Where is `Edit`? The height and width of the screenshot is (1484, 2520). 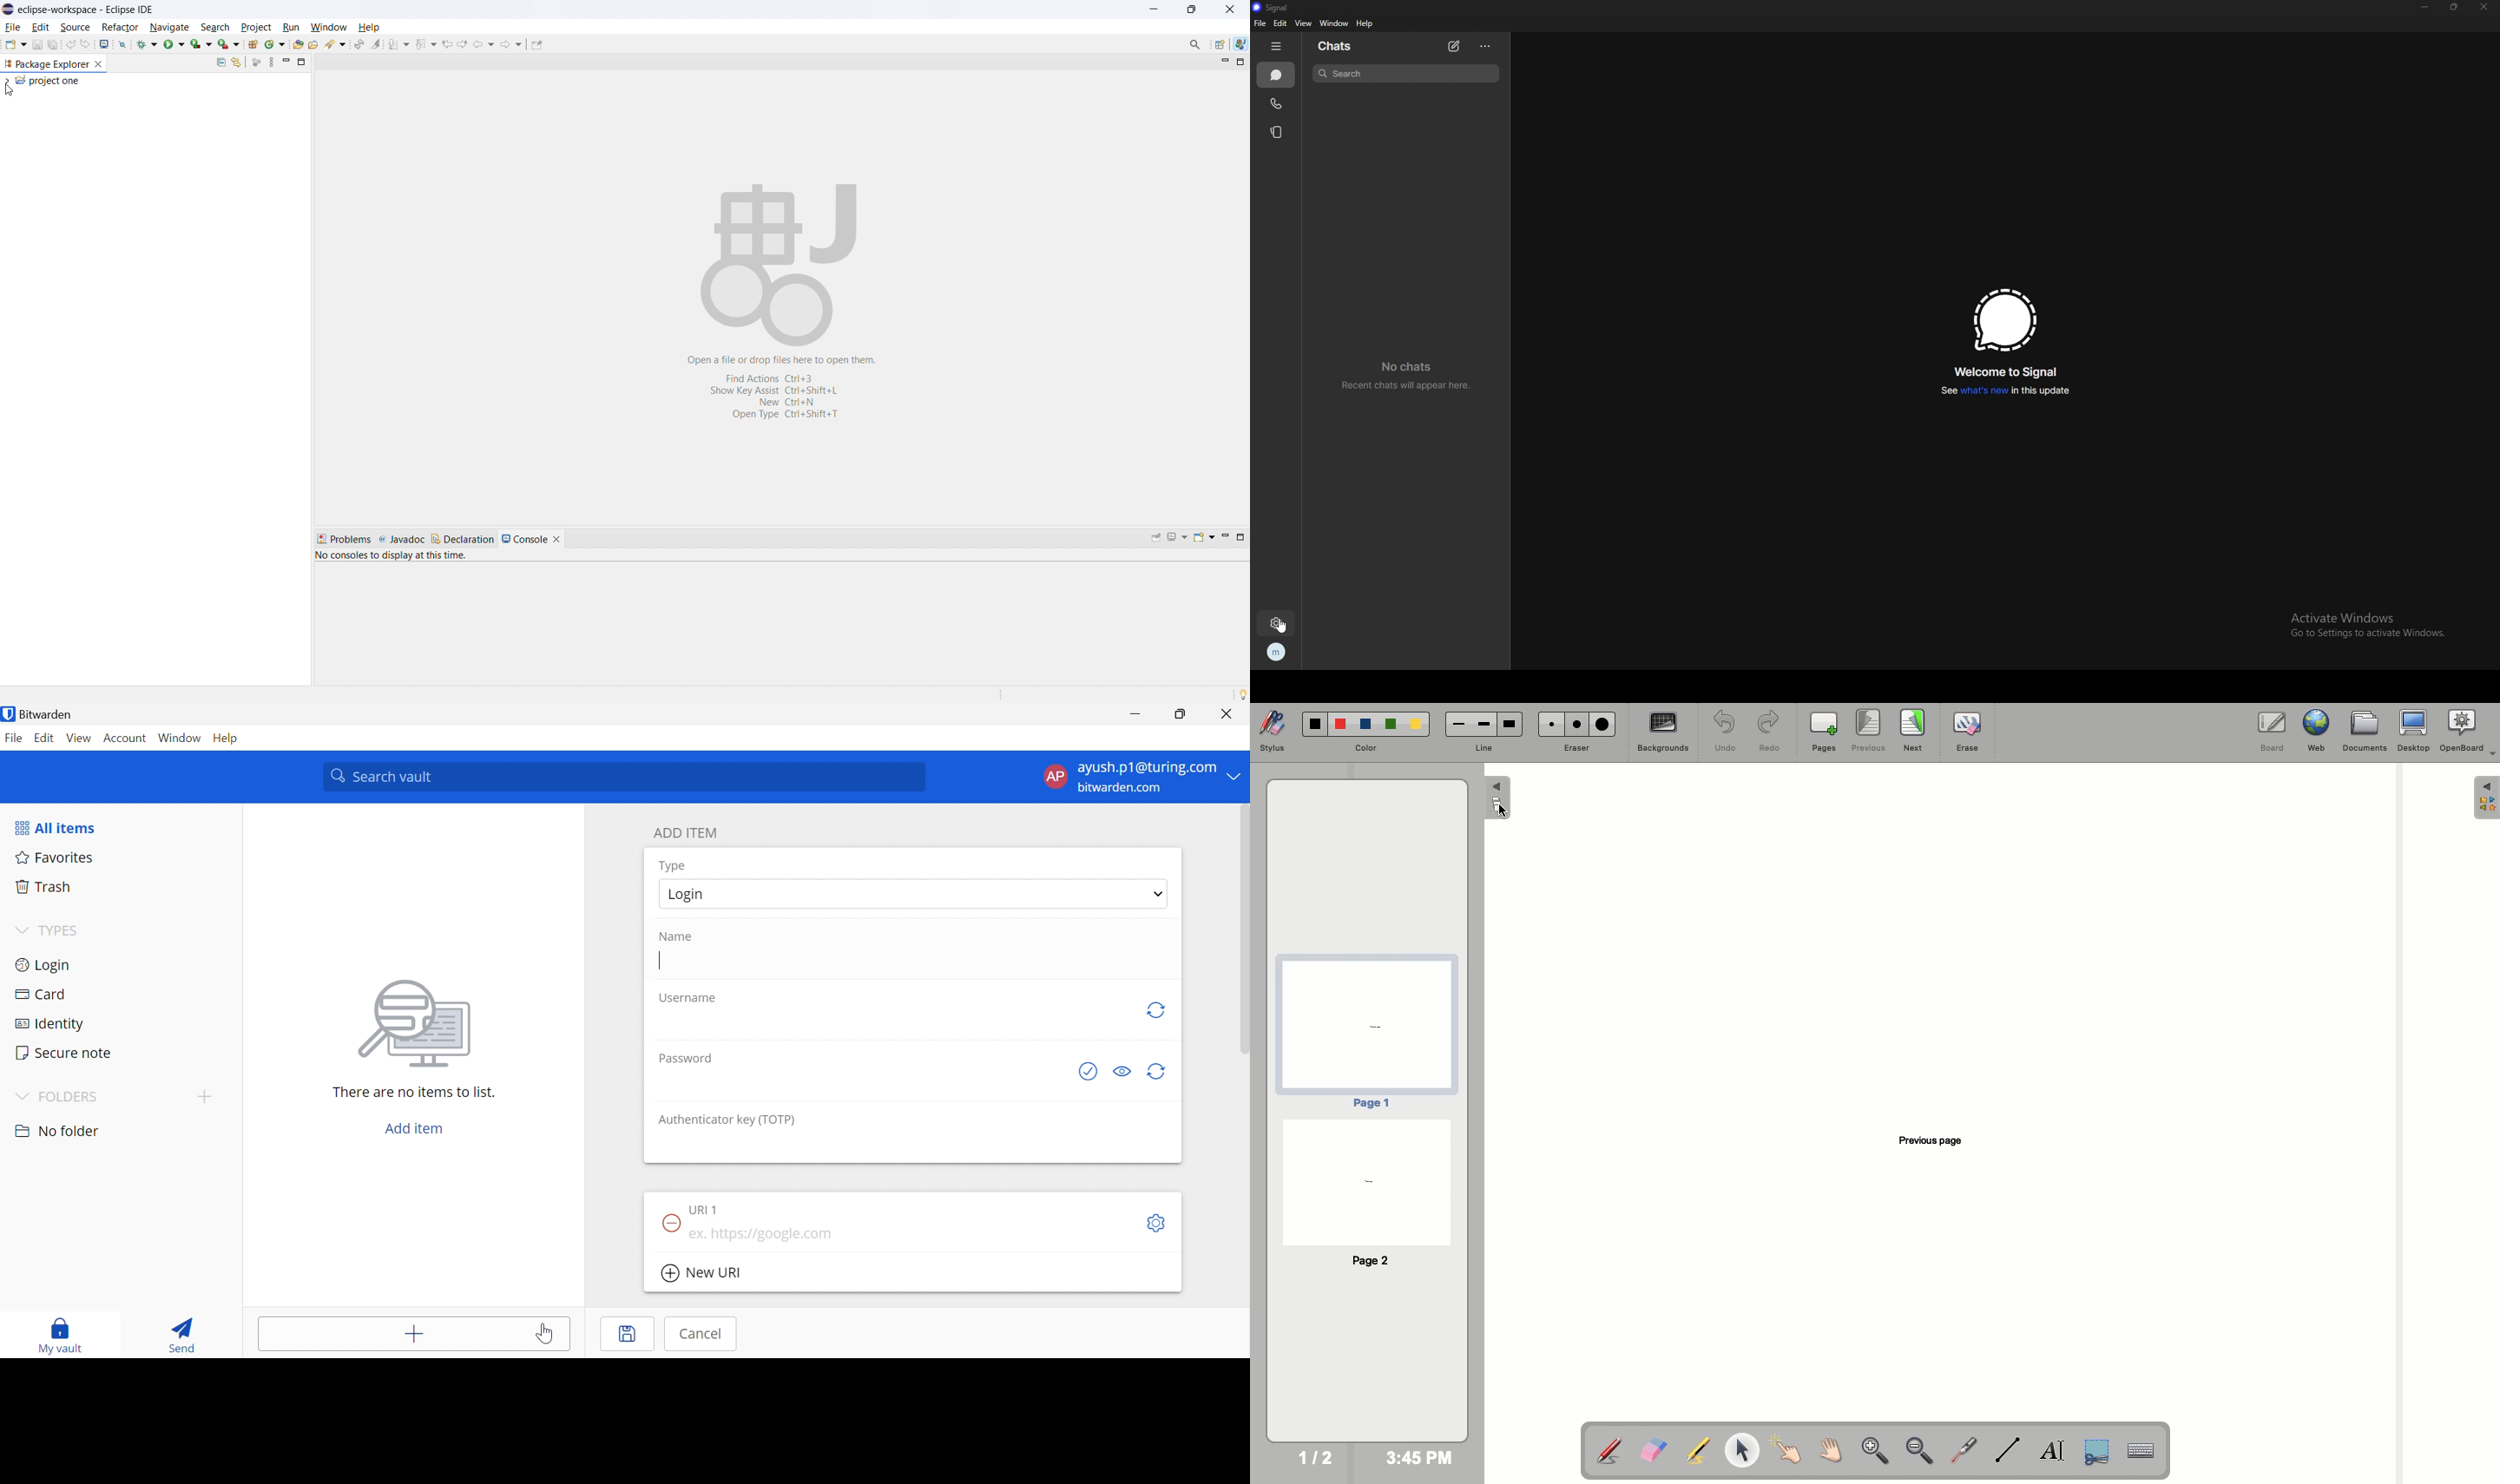 Edit is located at coordinates (46, 739).